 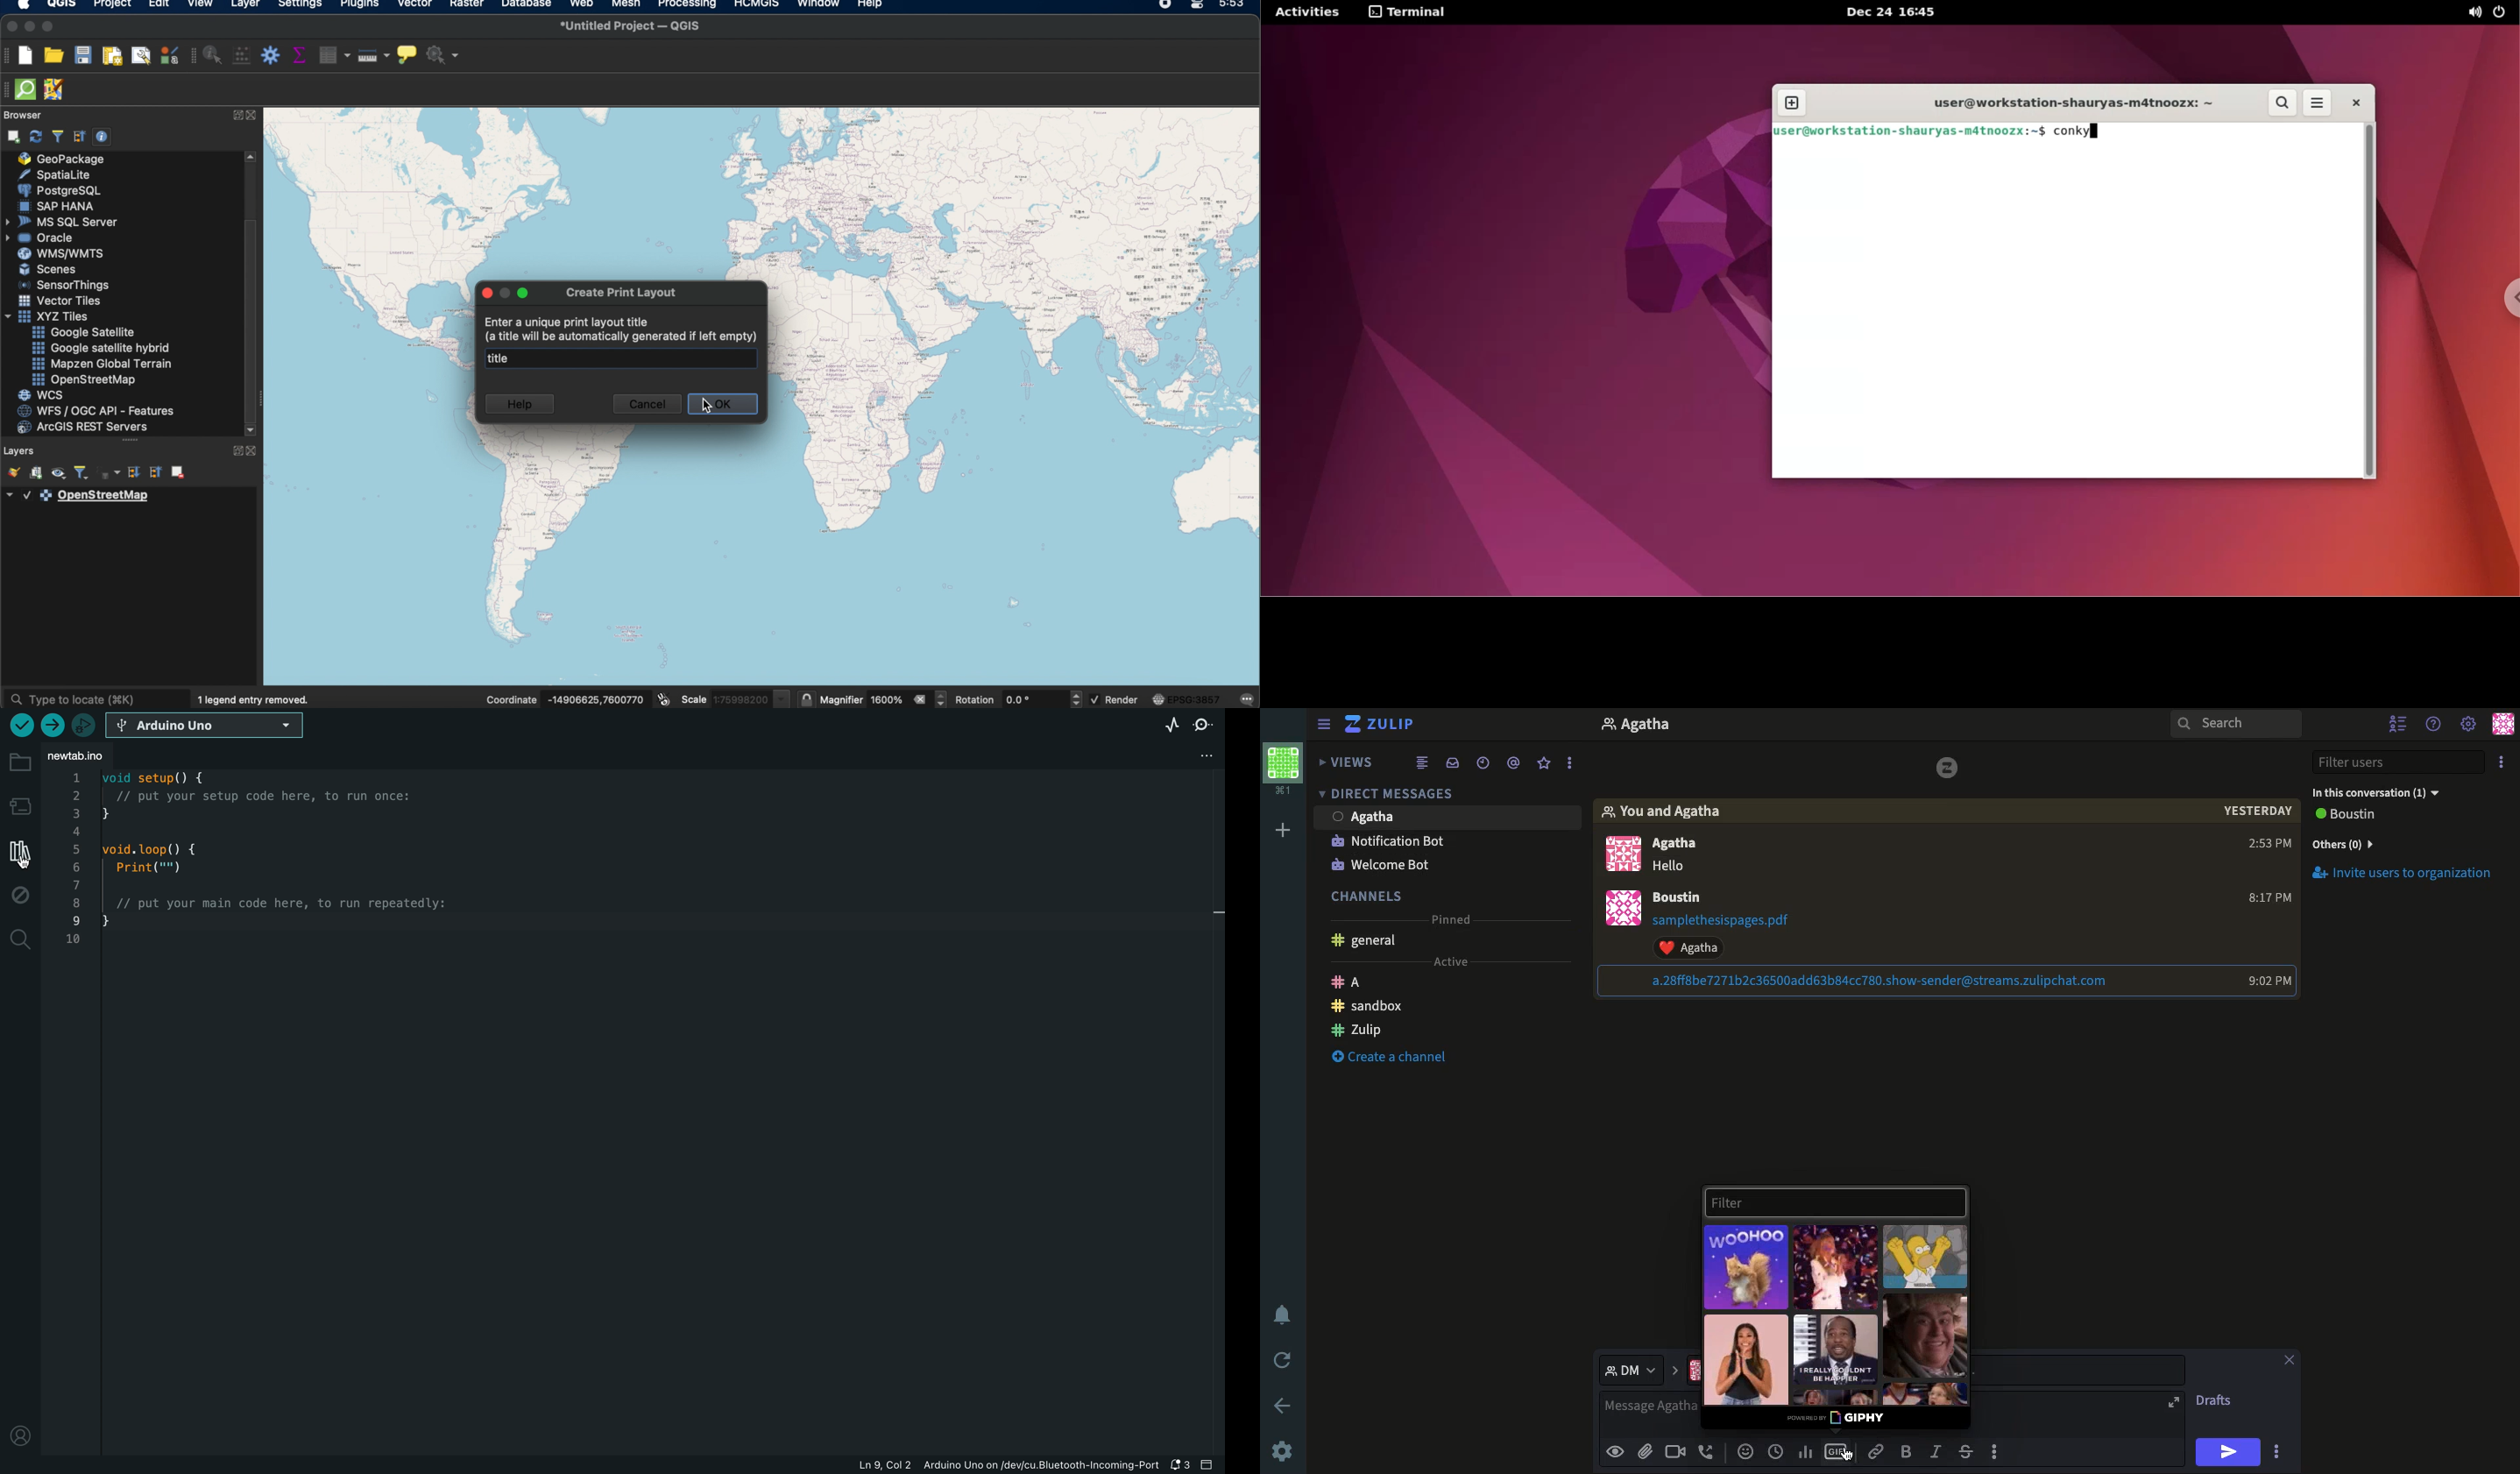 I want to click on Add reaction, so click(x=1747, y=1450).